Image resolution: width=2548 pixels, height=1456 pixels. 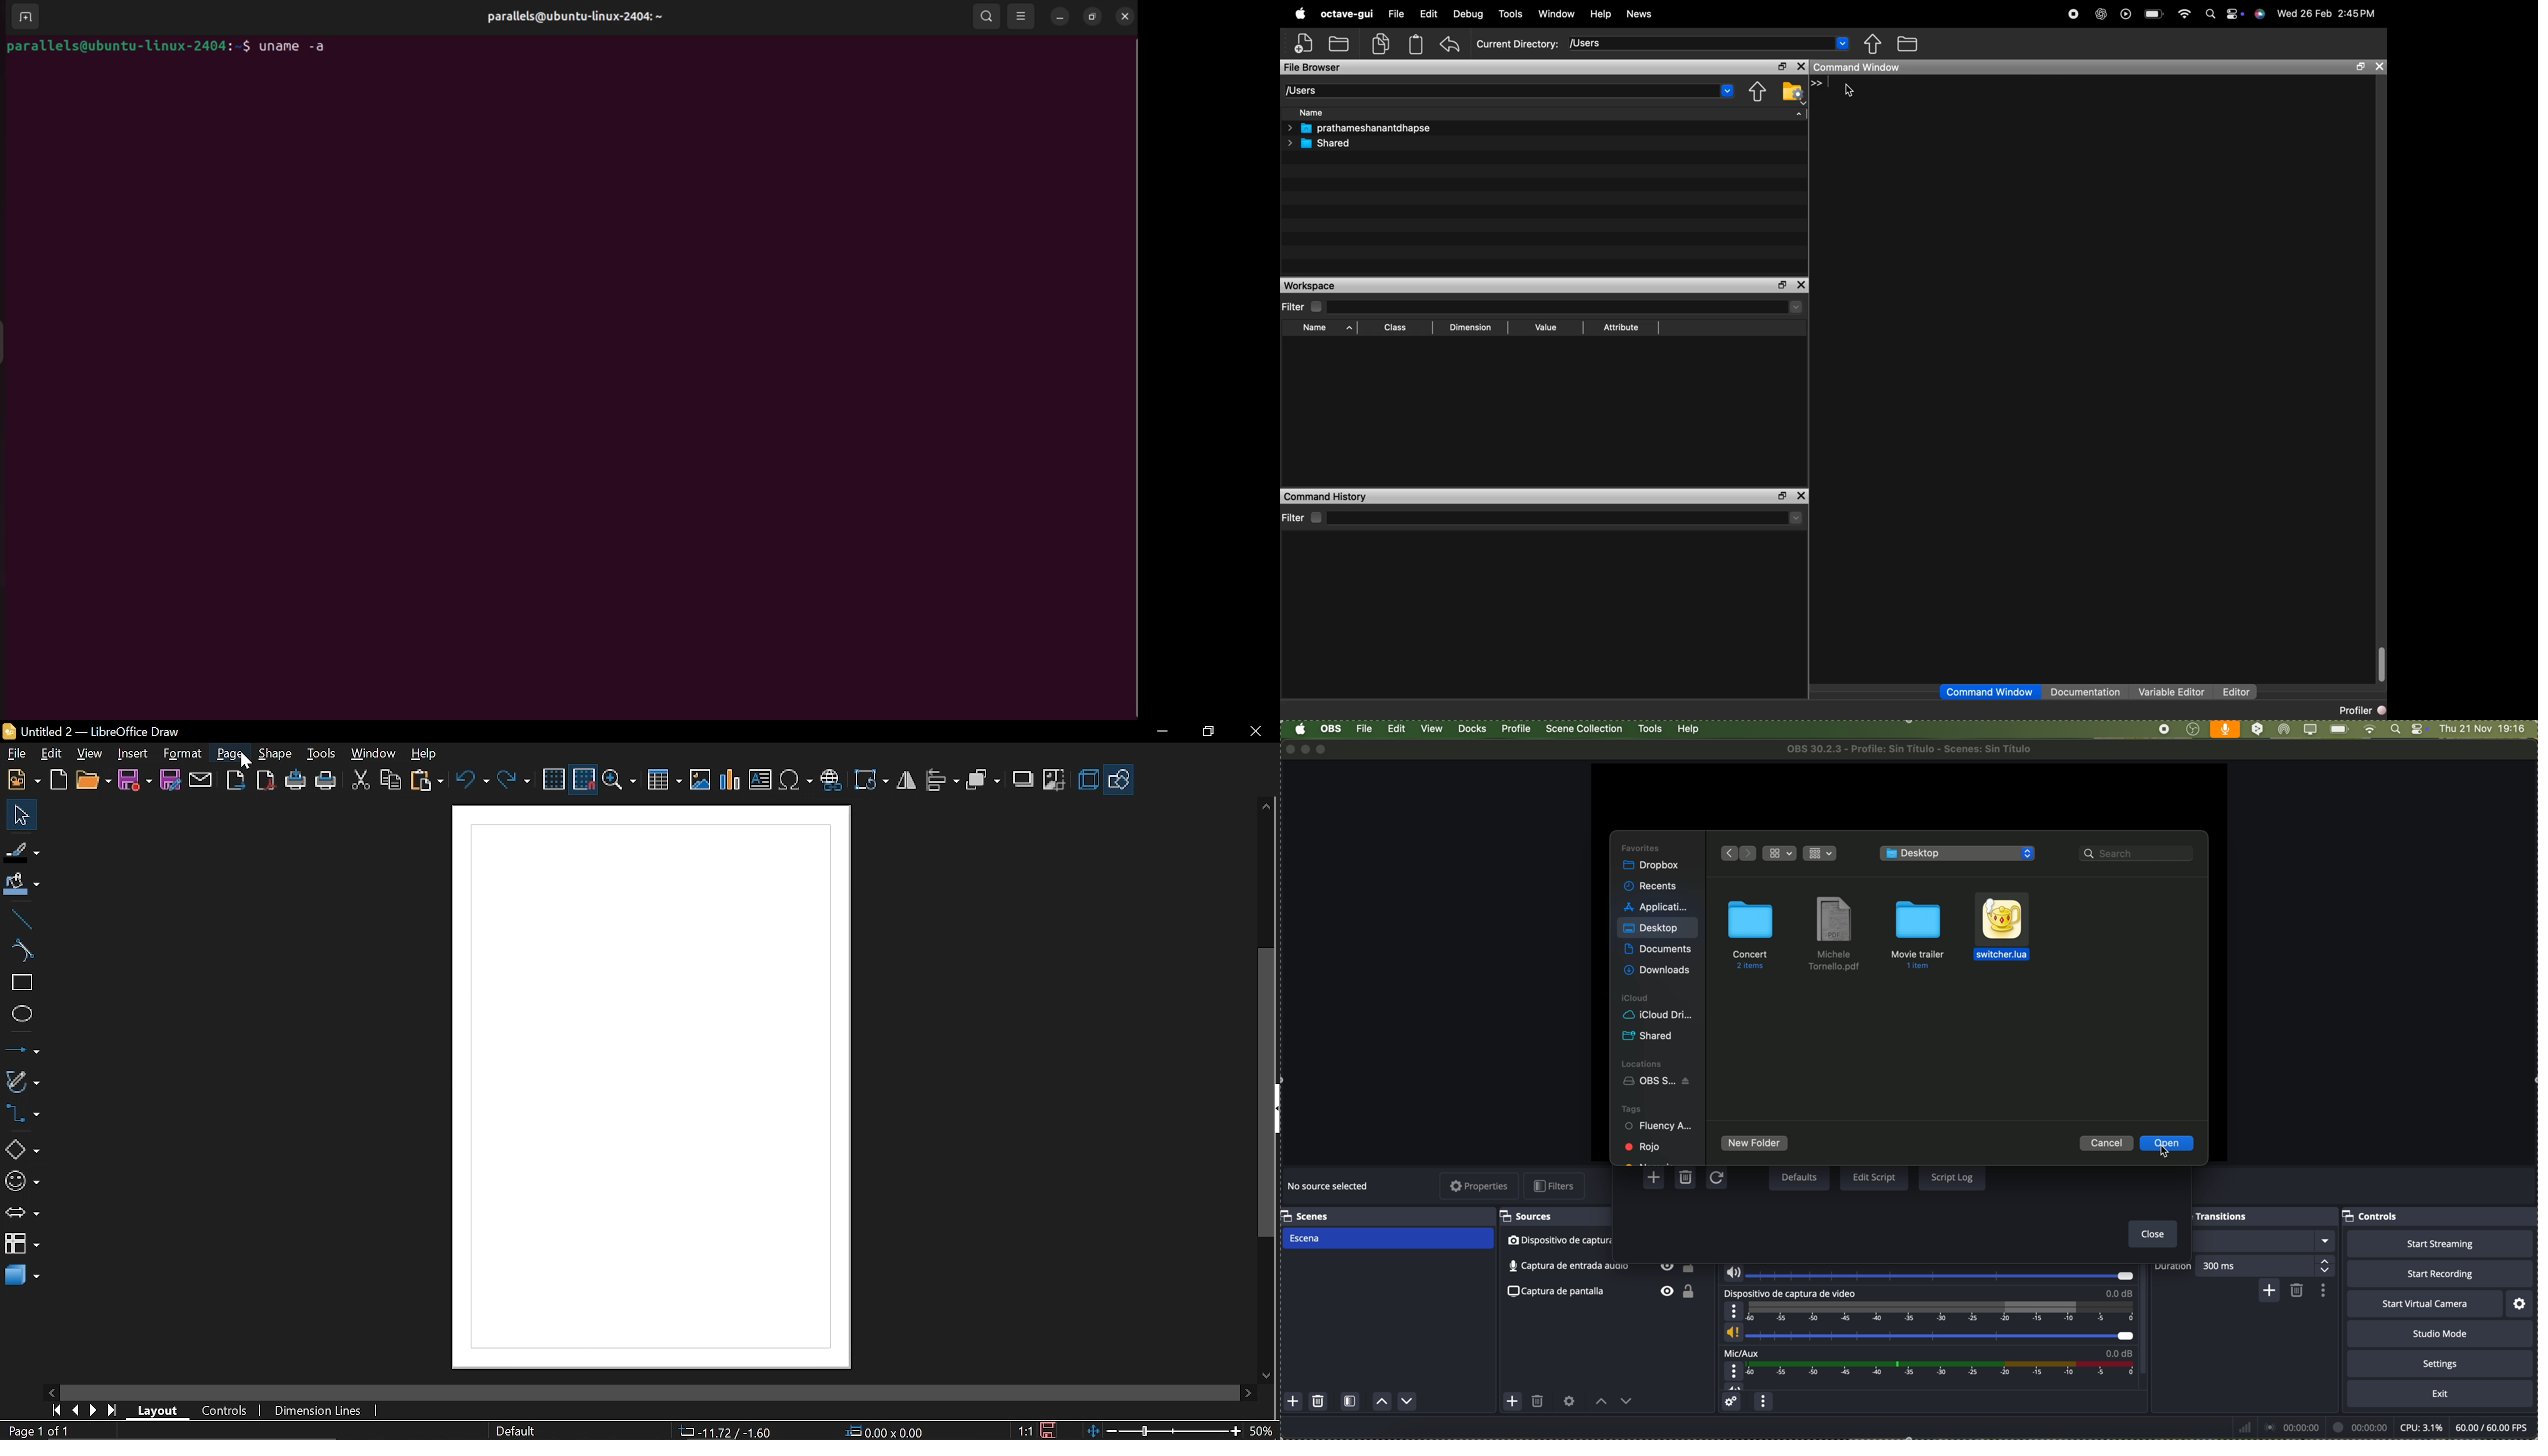 I want to click on delete script, so click(x=1686, y=1179).